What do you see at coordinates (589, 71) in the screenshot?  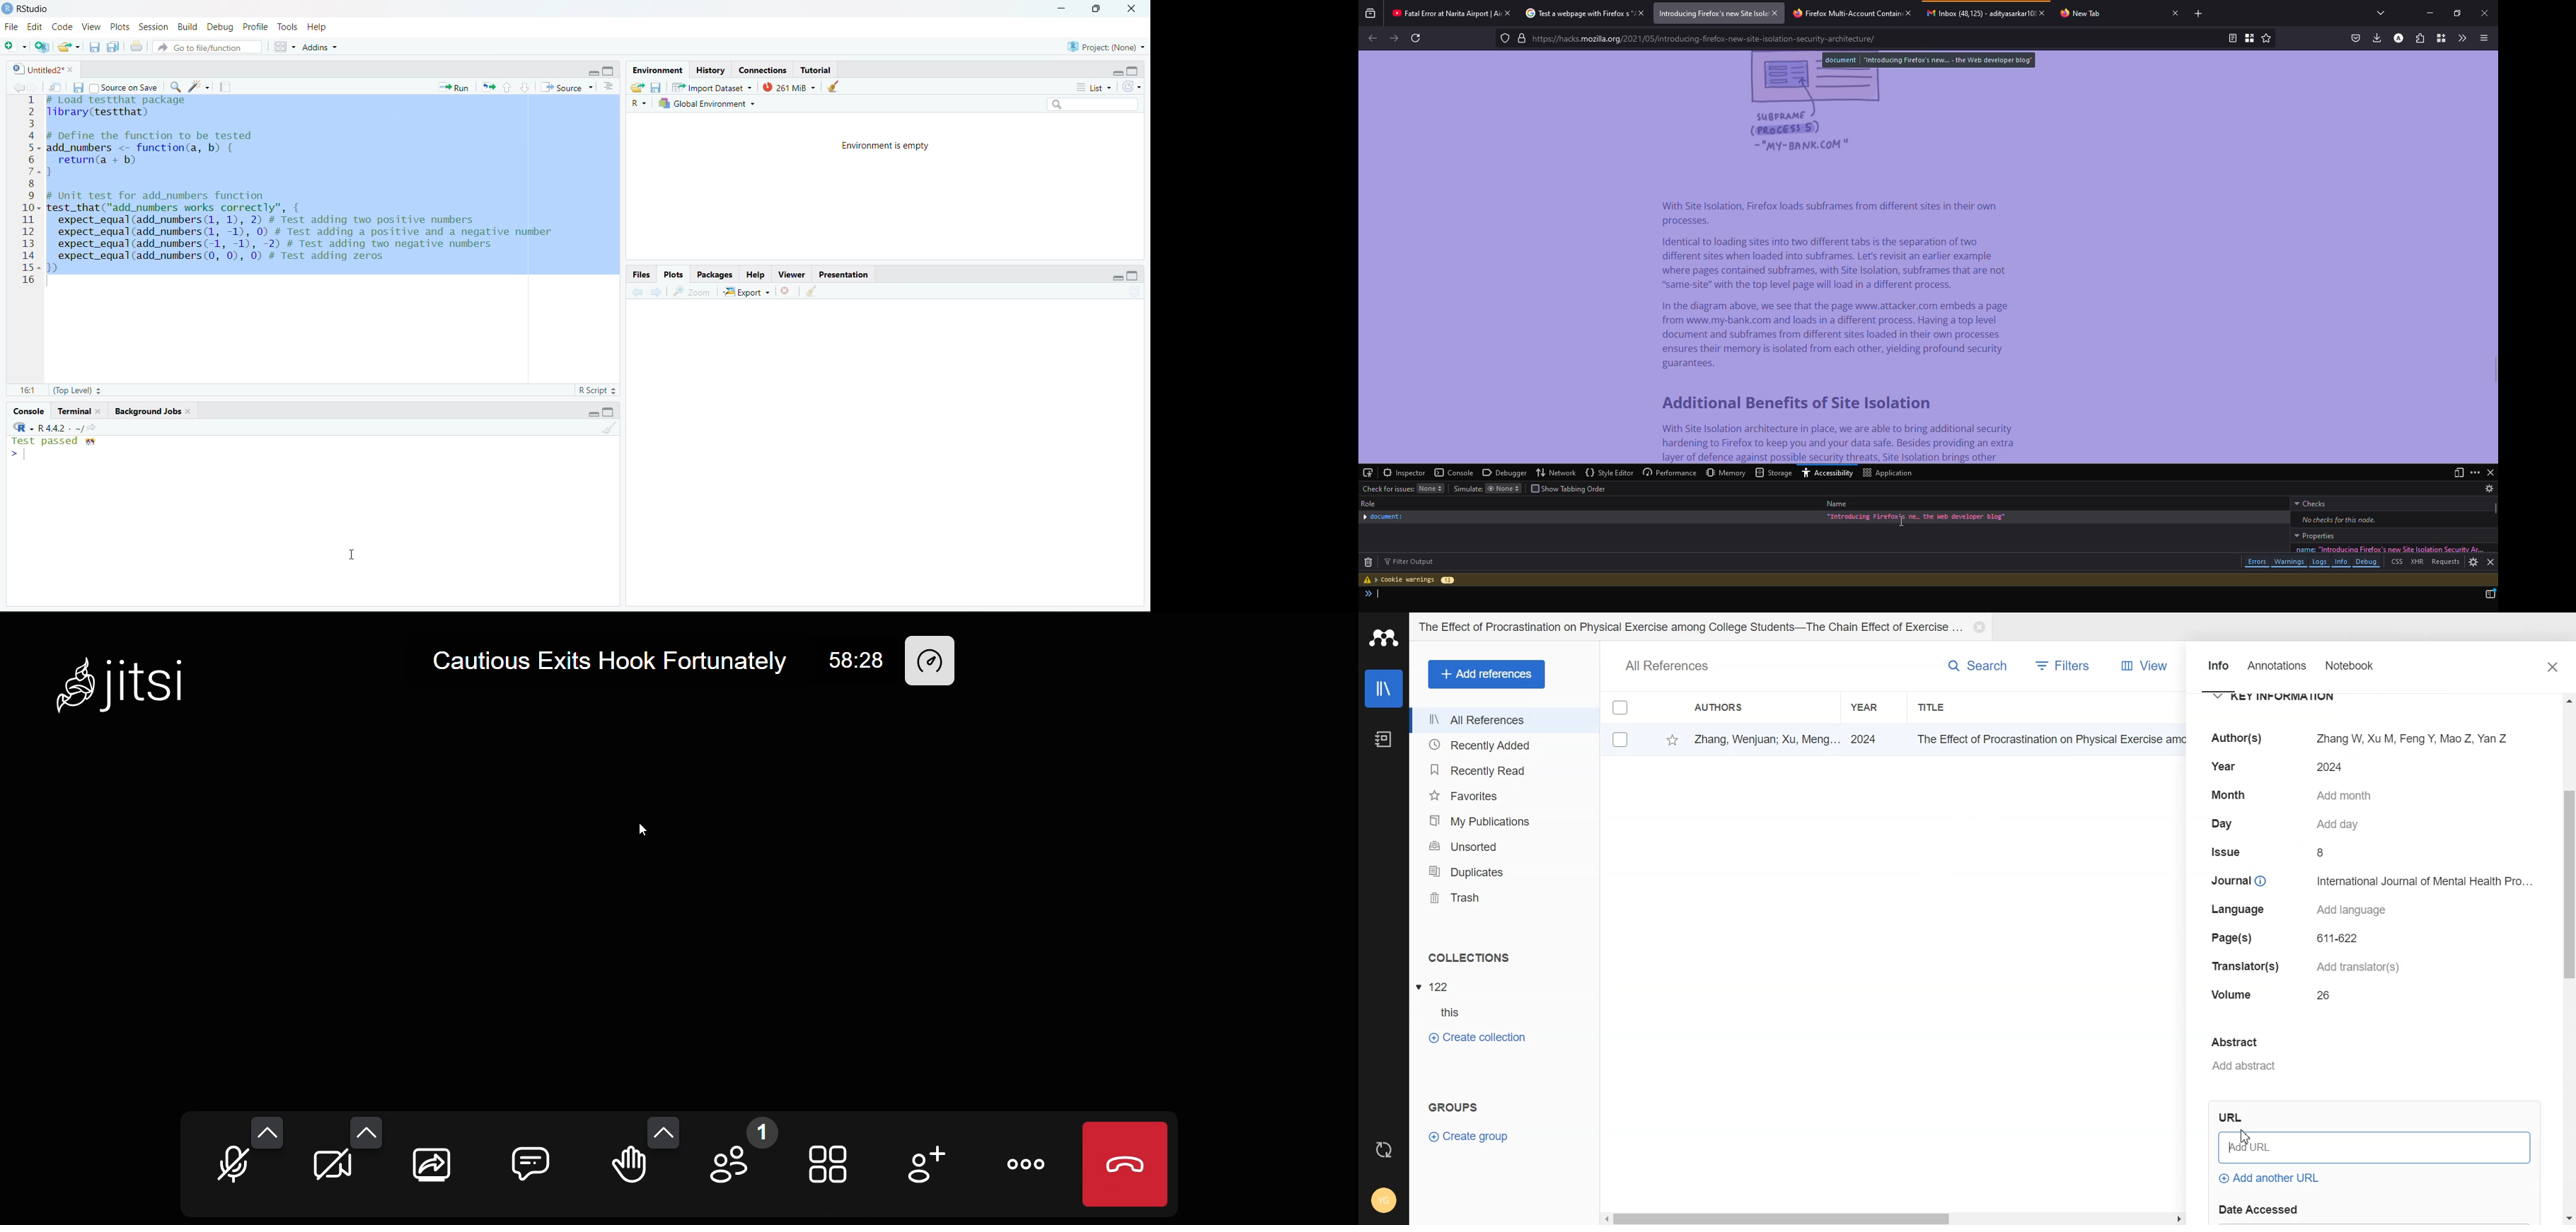 I see `minimize` at bounding box center [589, 71].